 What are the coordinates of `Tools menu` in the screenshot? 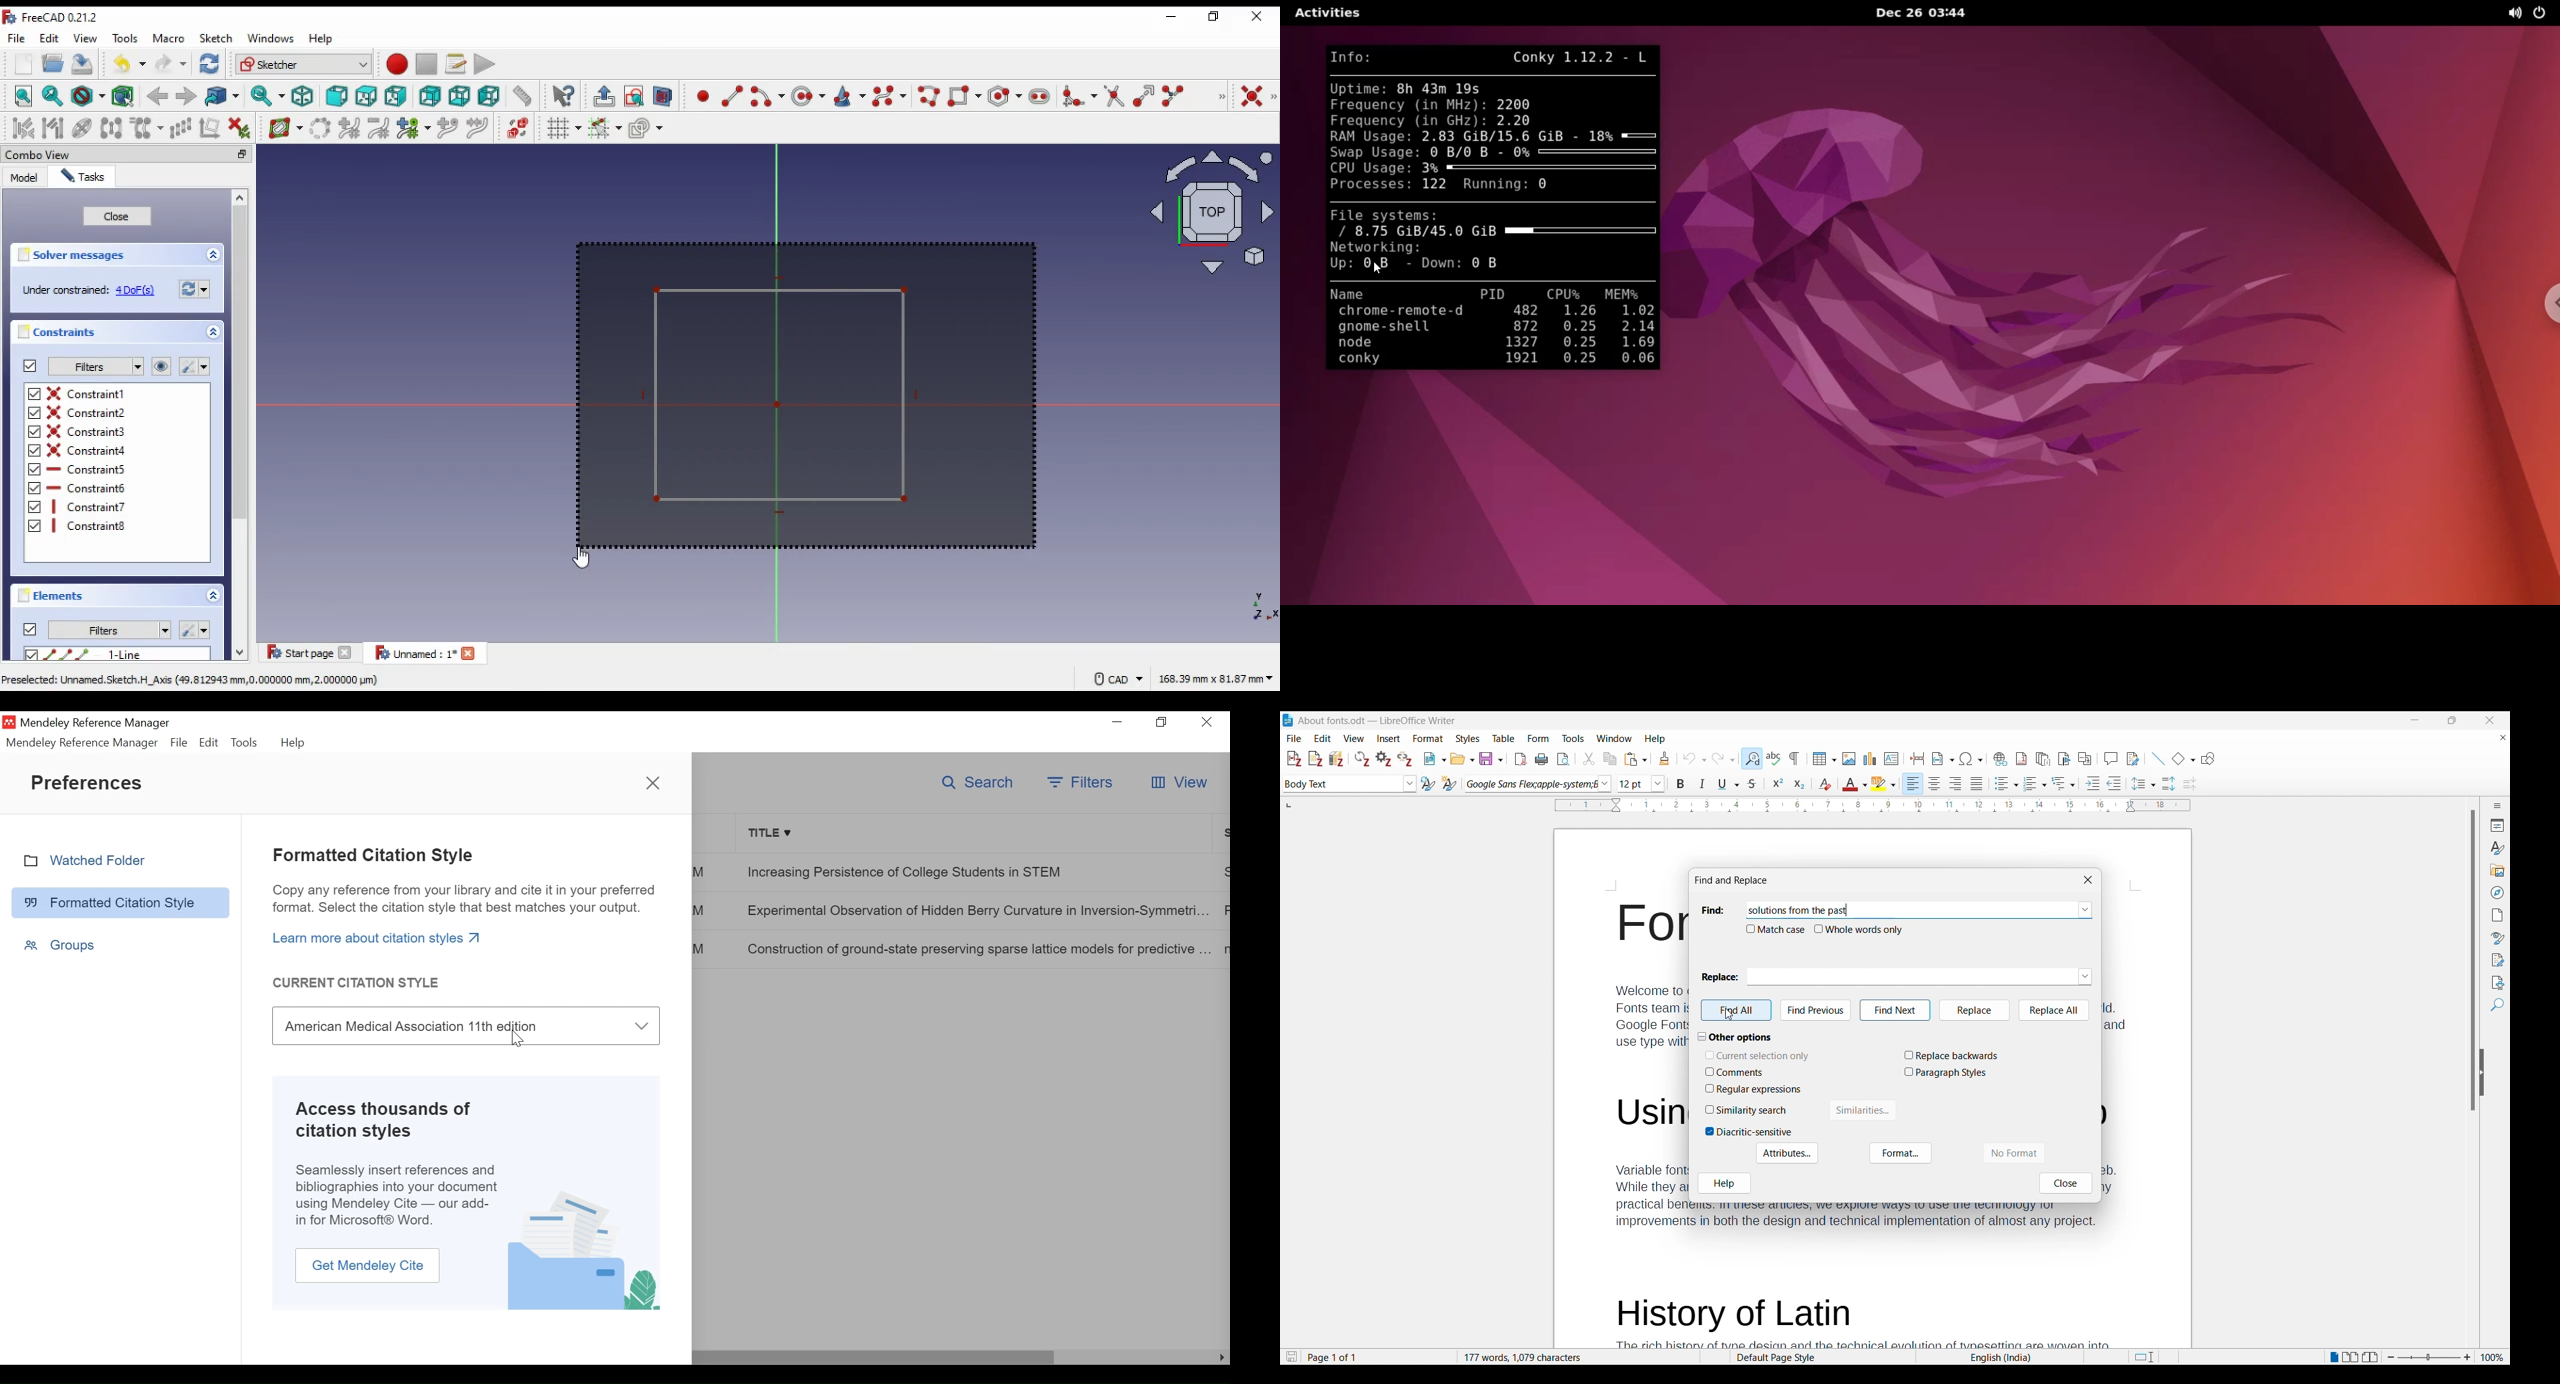 It's located at (1573, 738).